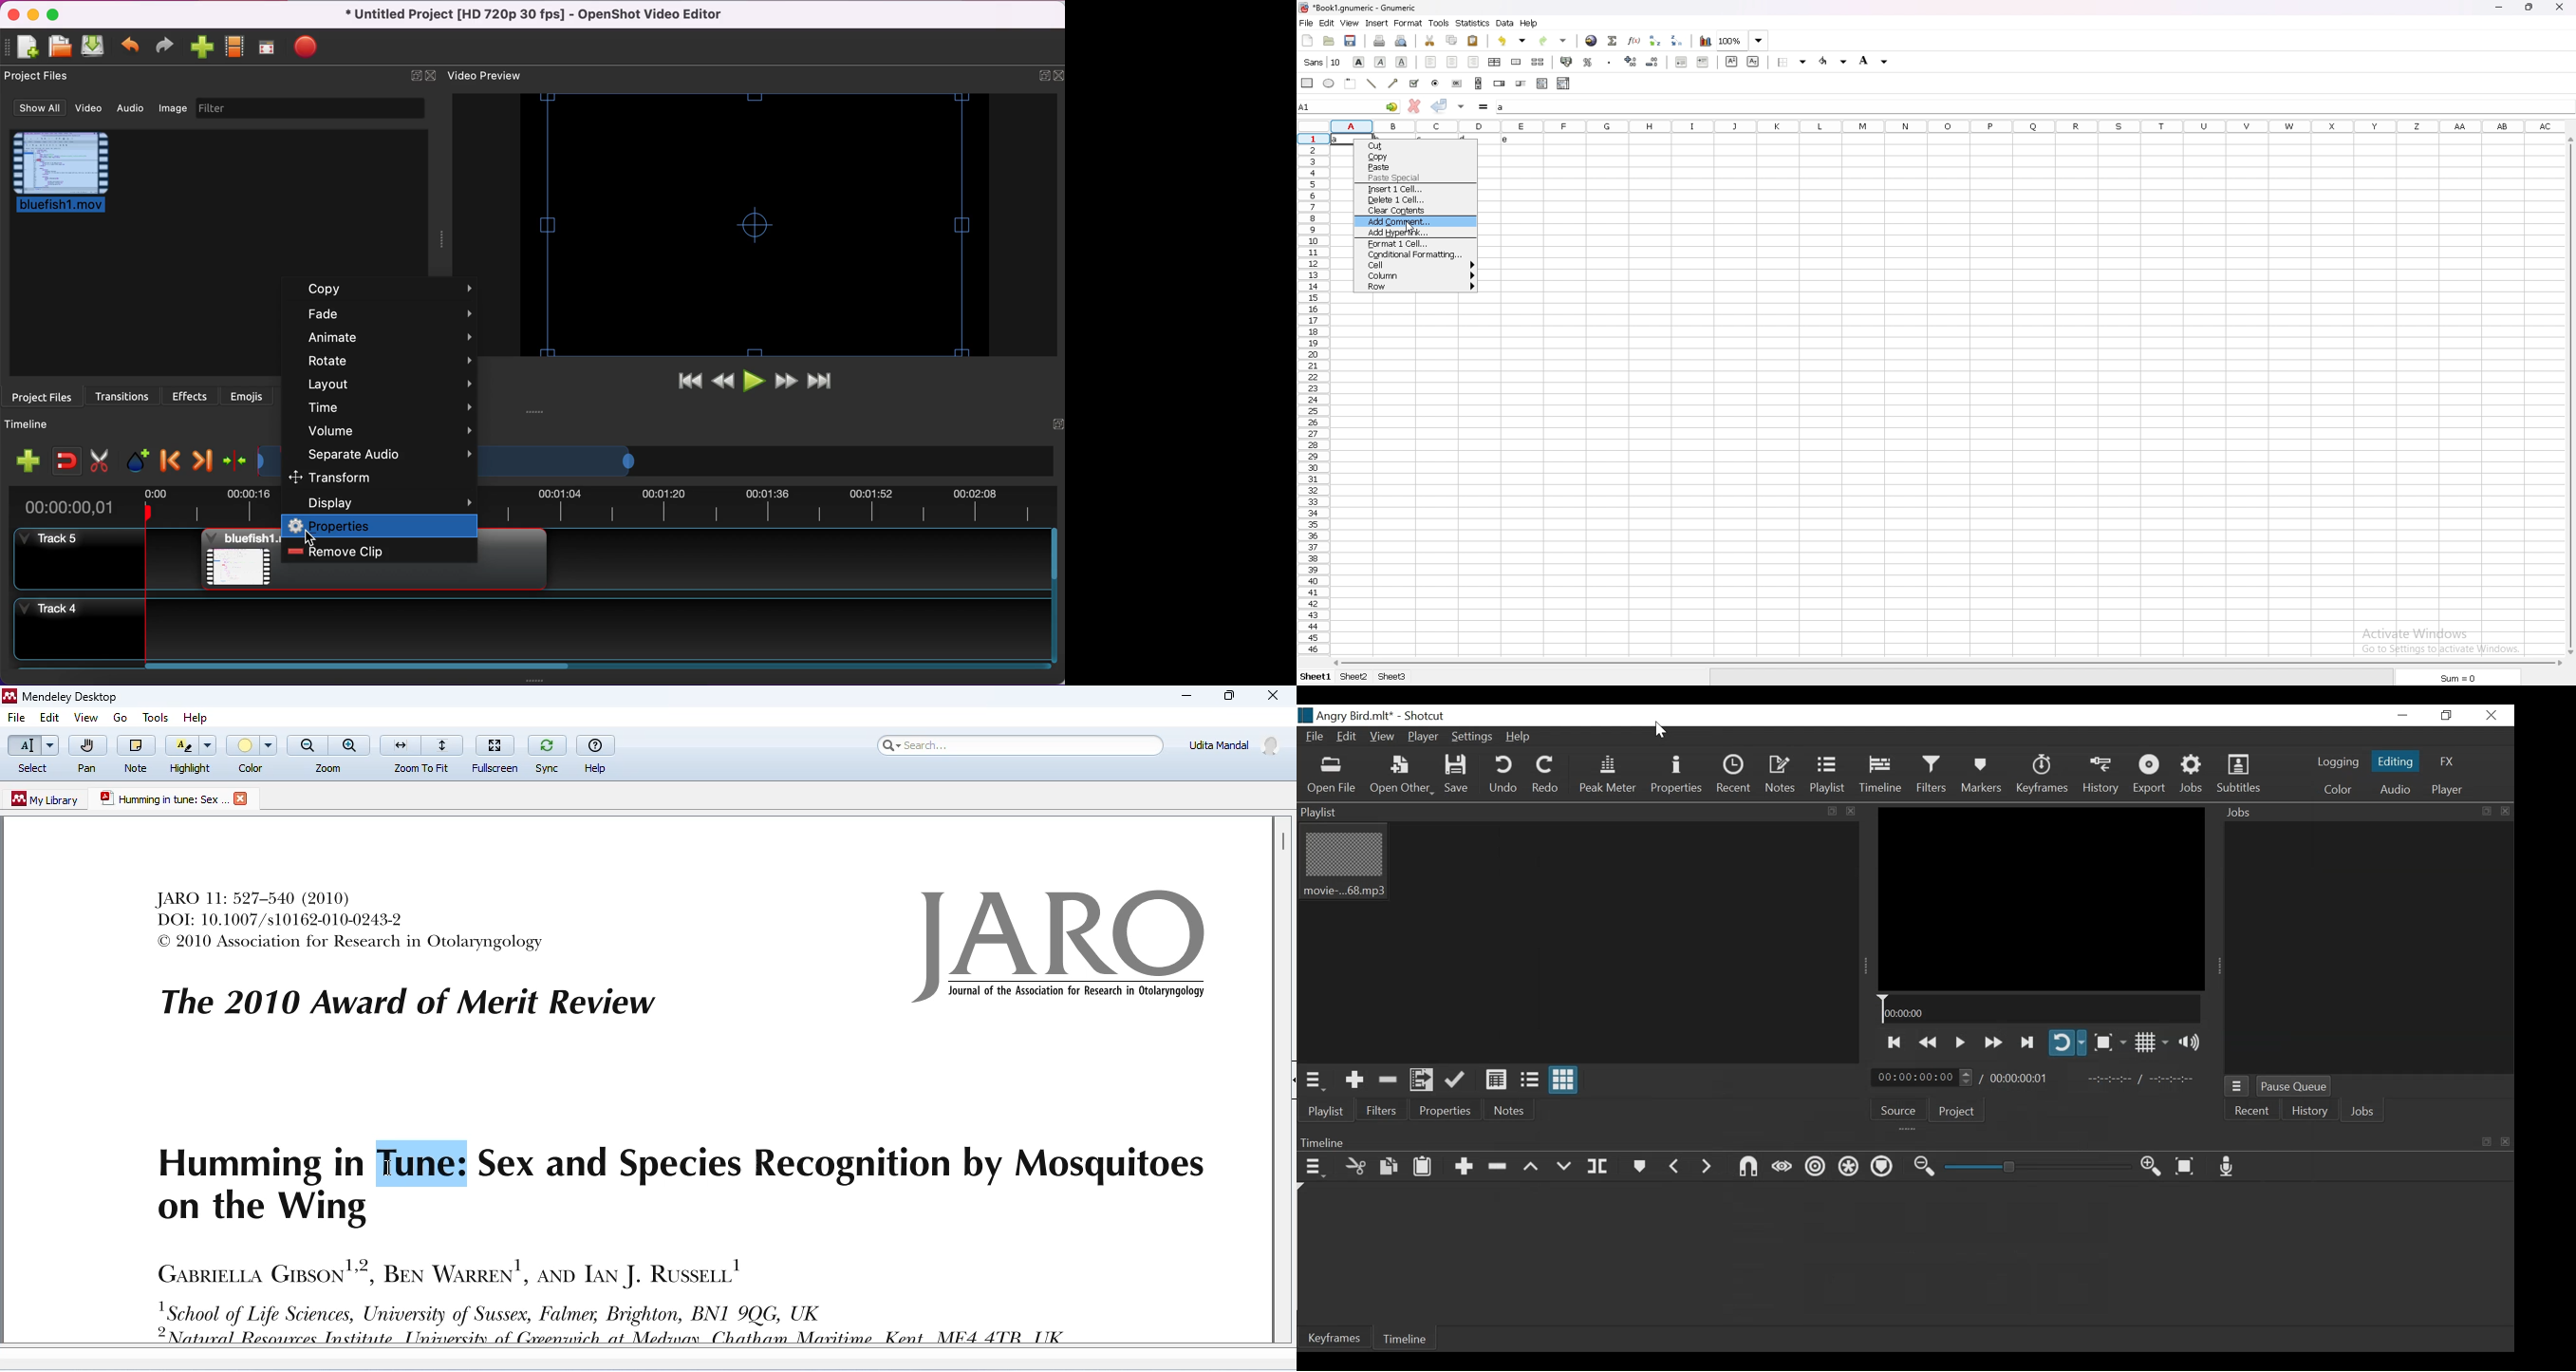 Image resolution: width=2576 pixels, height=1372 pixels. Describe the element at coordinates (94, 47) in the screenshot. I see `save project` at that location.